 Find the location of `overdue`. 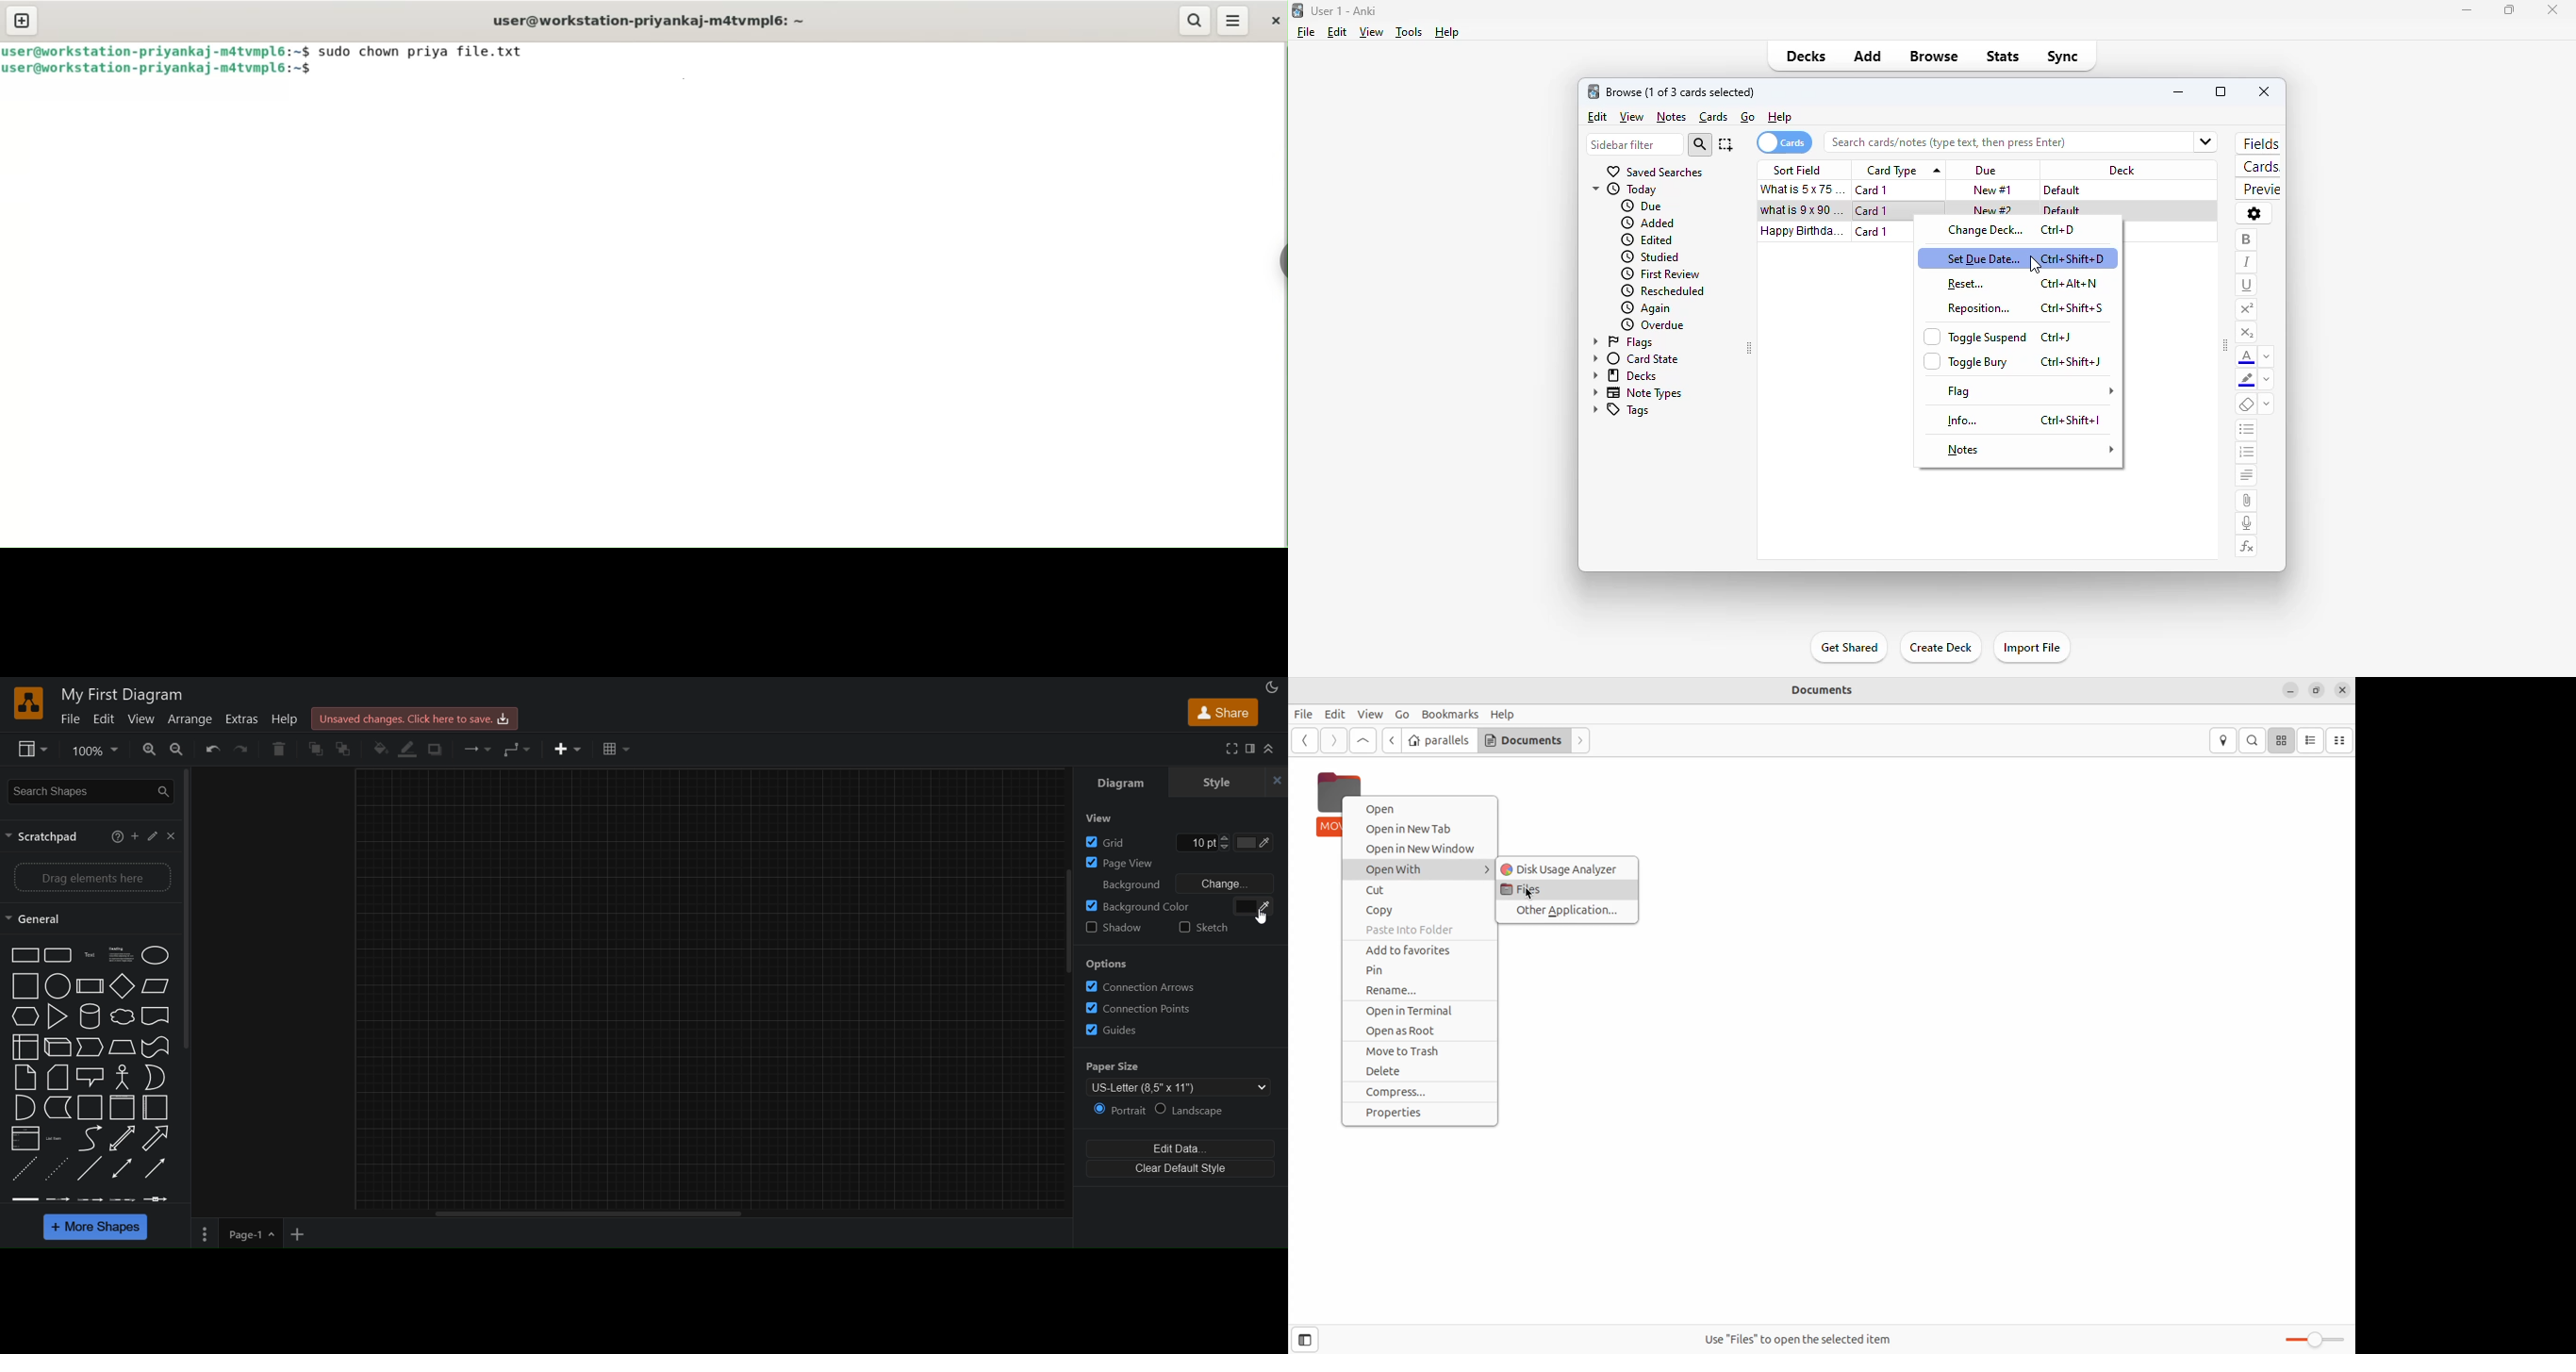

overdue is located at coordinates (1654, 325).